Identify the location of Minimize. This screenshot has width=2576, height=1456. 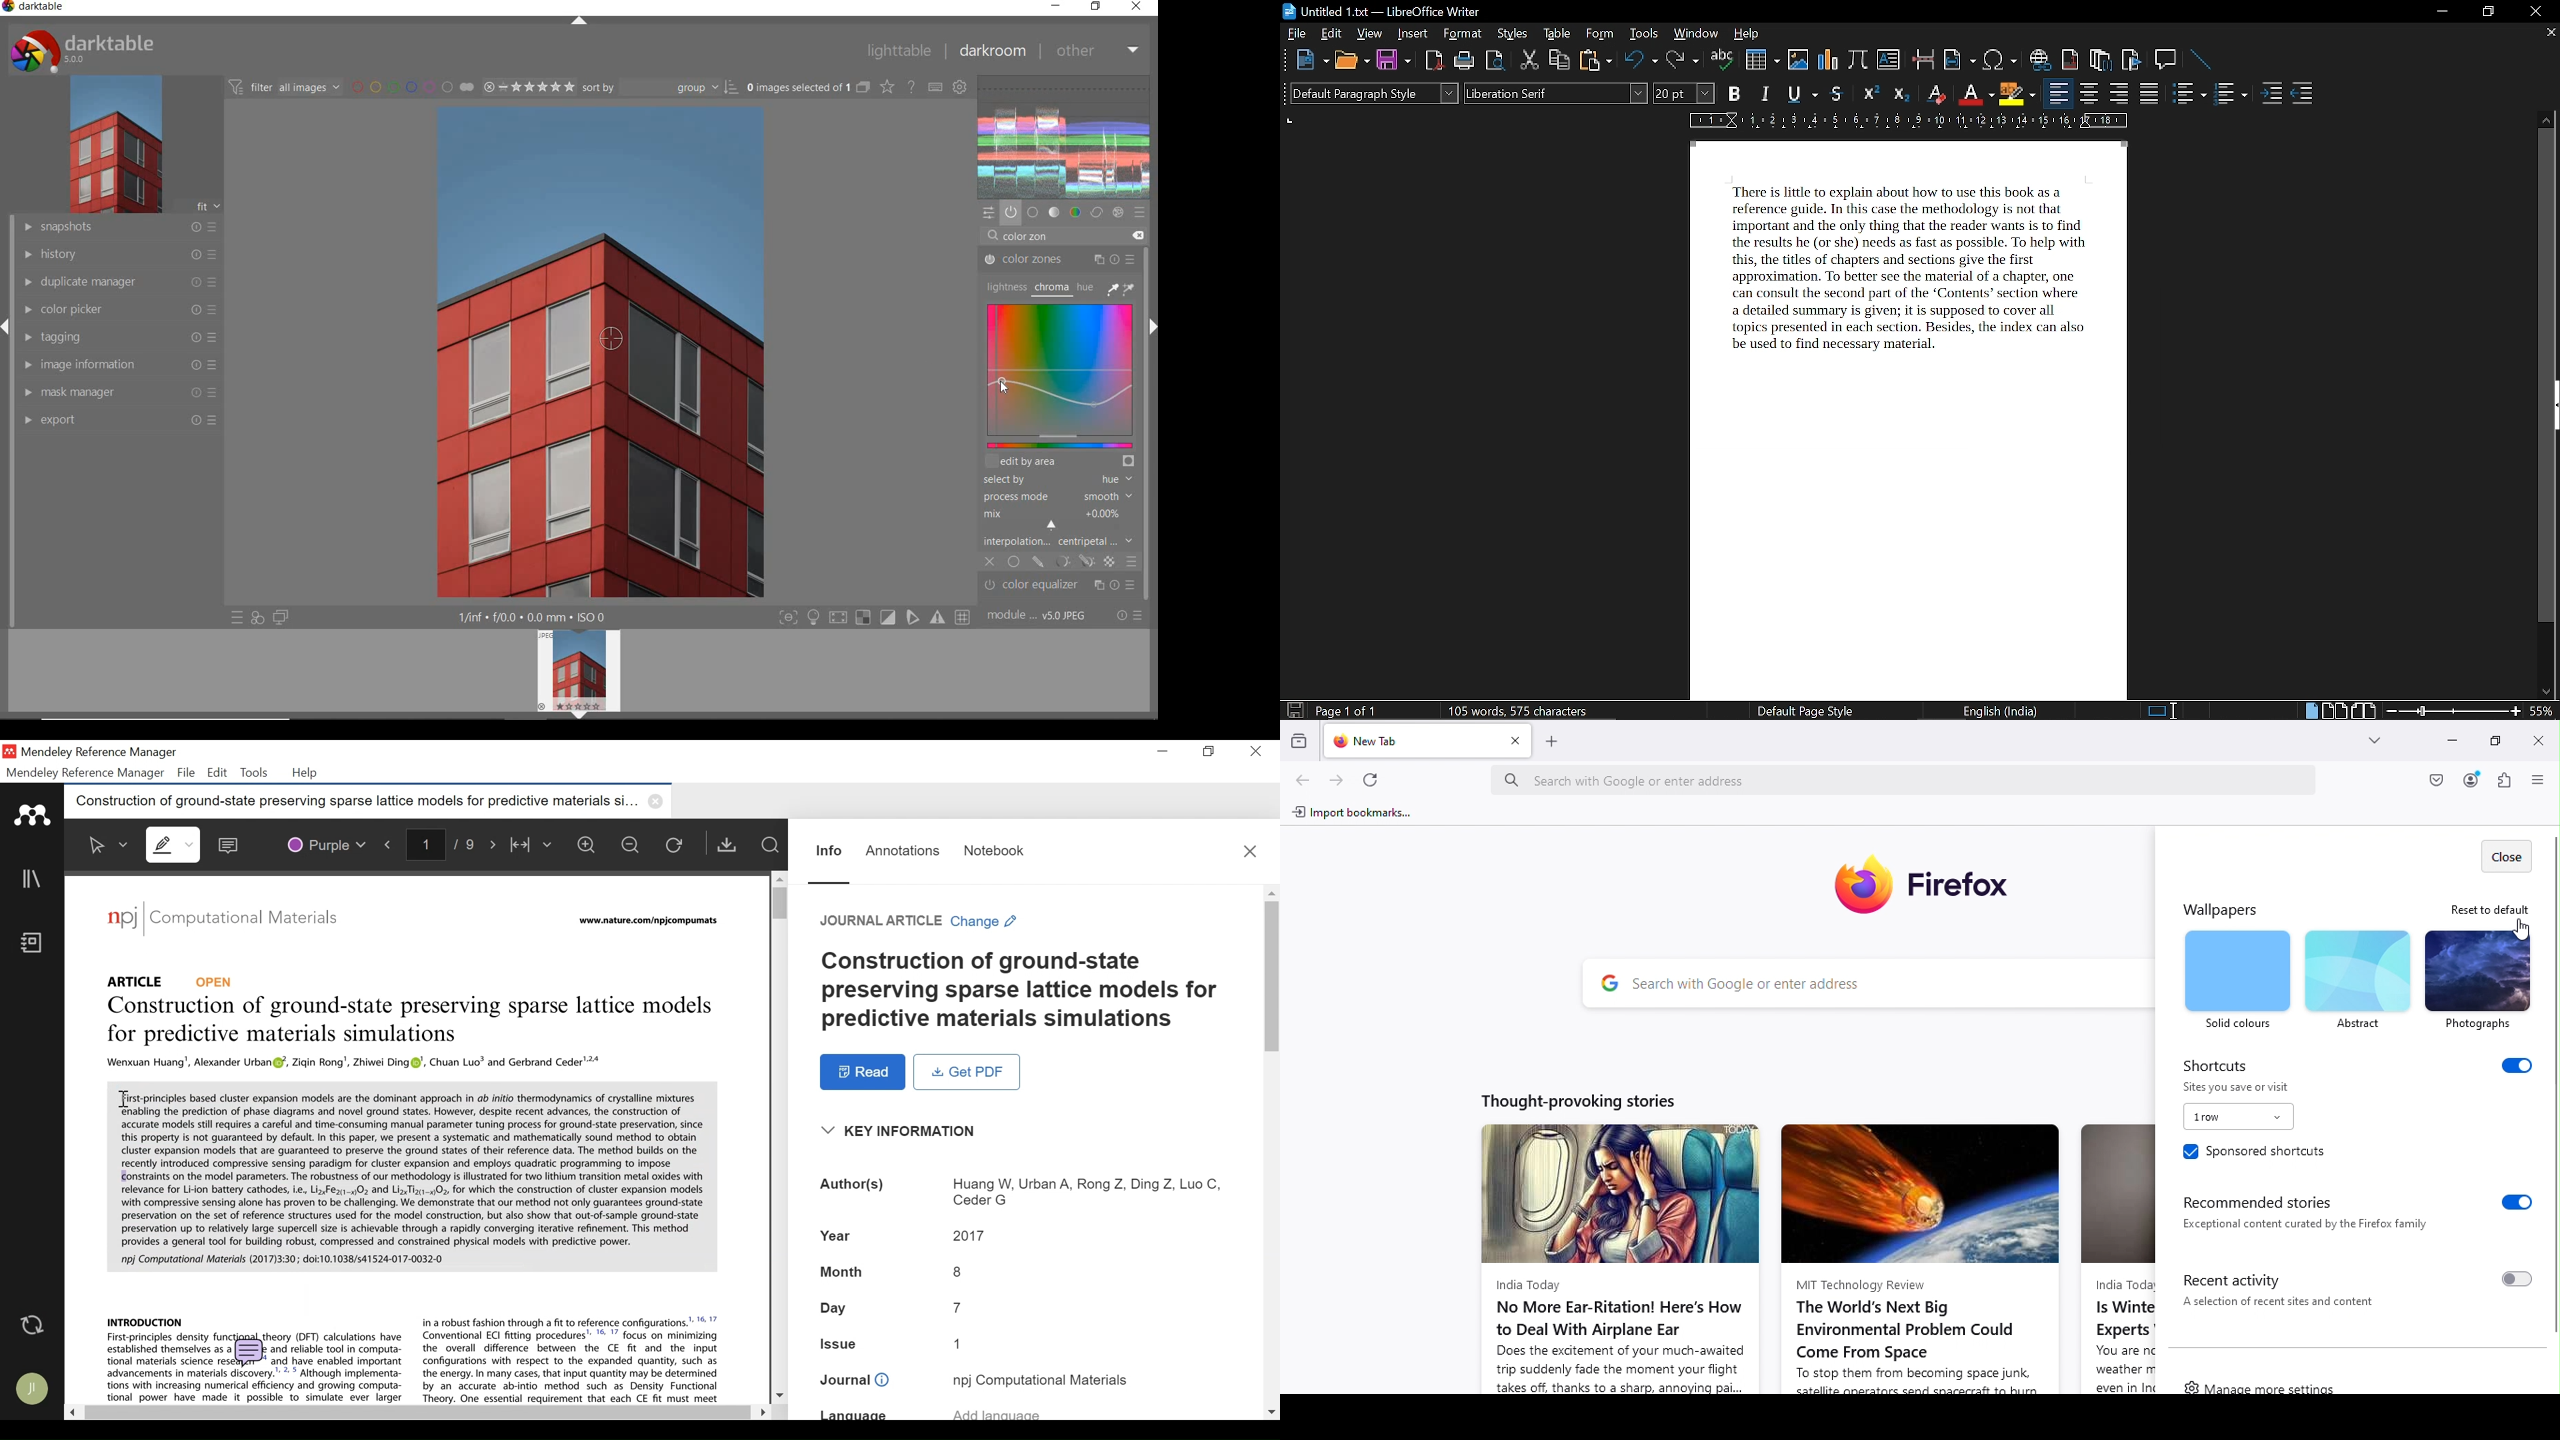
(2452, 740).